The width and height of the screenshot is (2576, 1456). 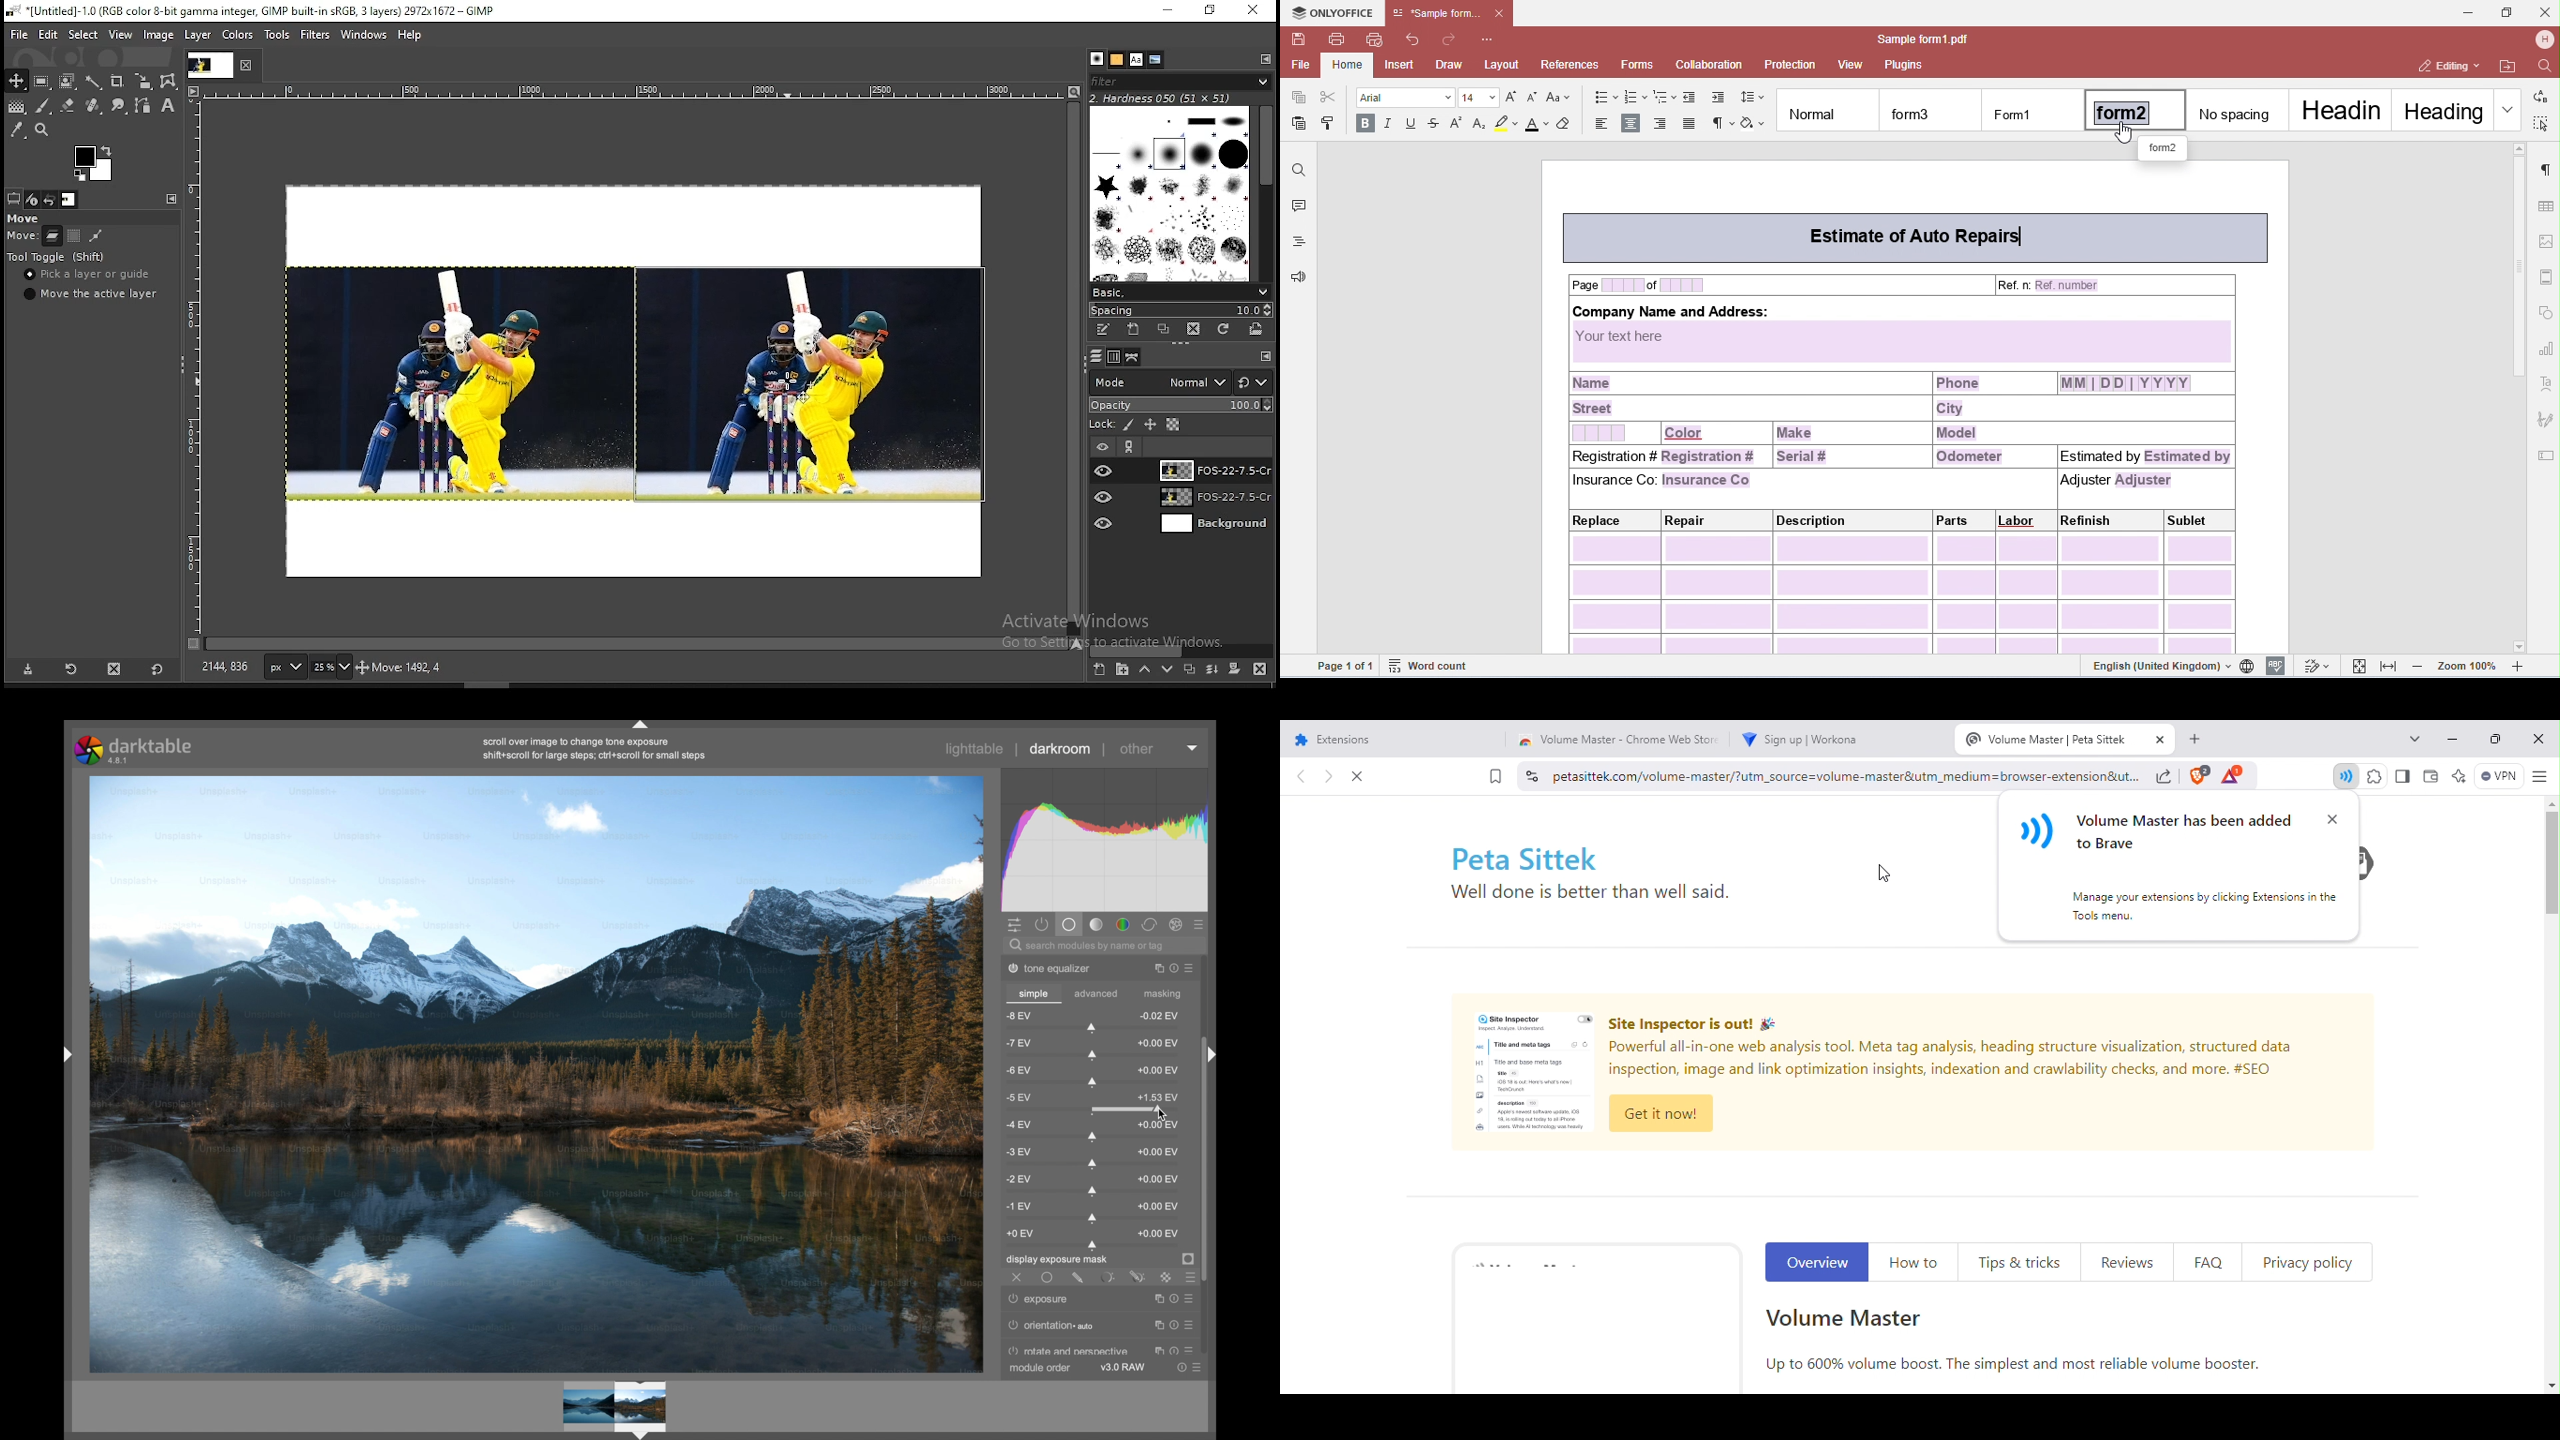 I want to click on raster mask, so click(x=1166, y=1279).